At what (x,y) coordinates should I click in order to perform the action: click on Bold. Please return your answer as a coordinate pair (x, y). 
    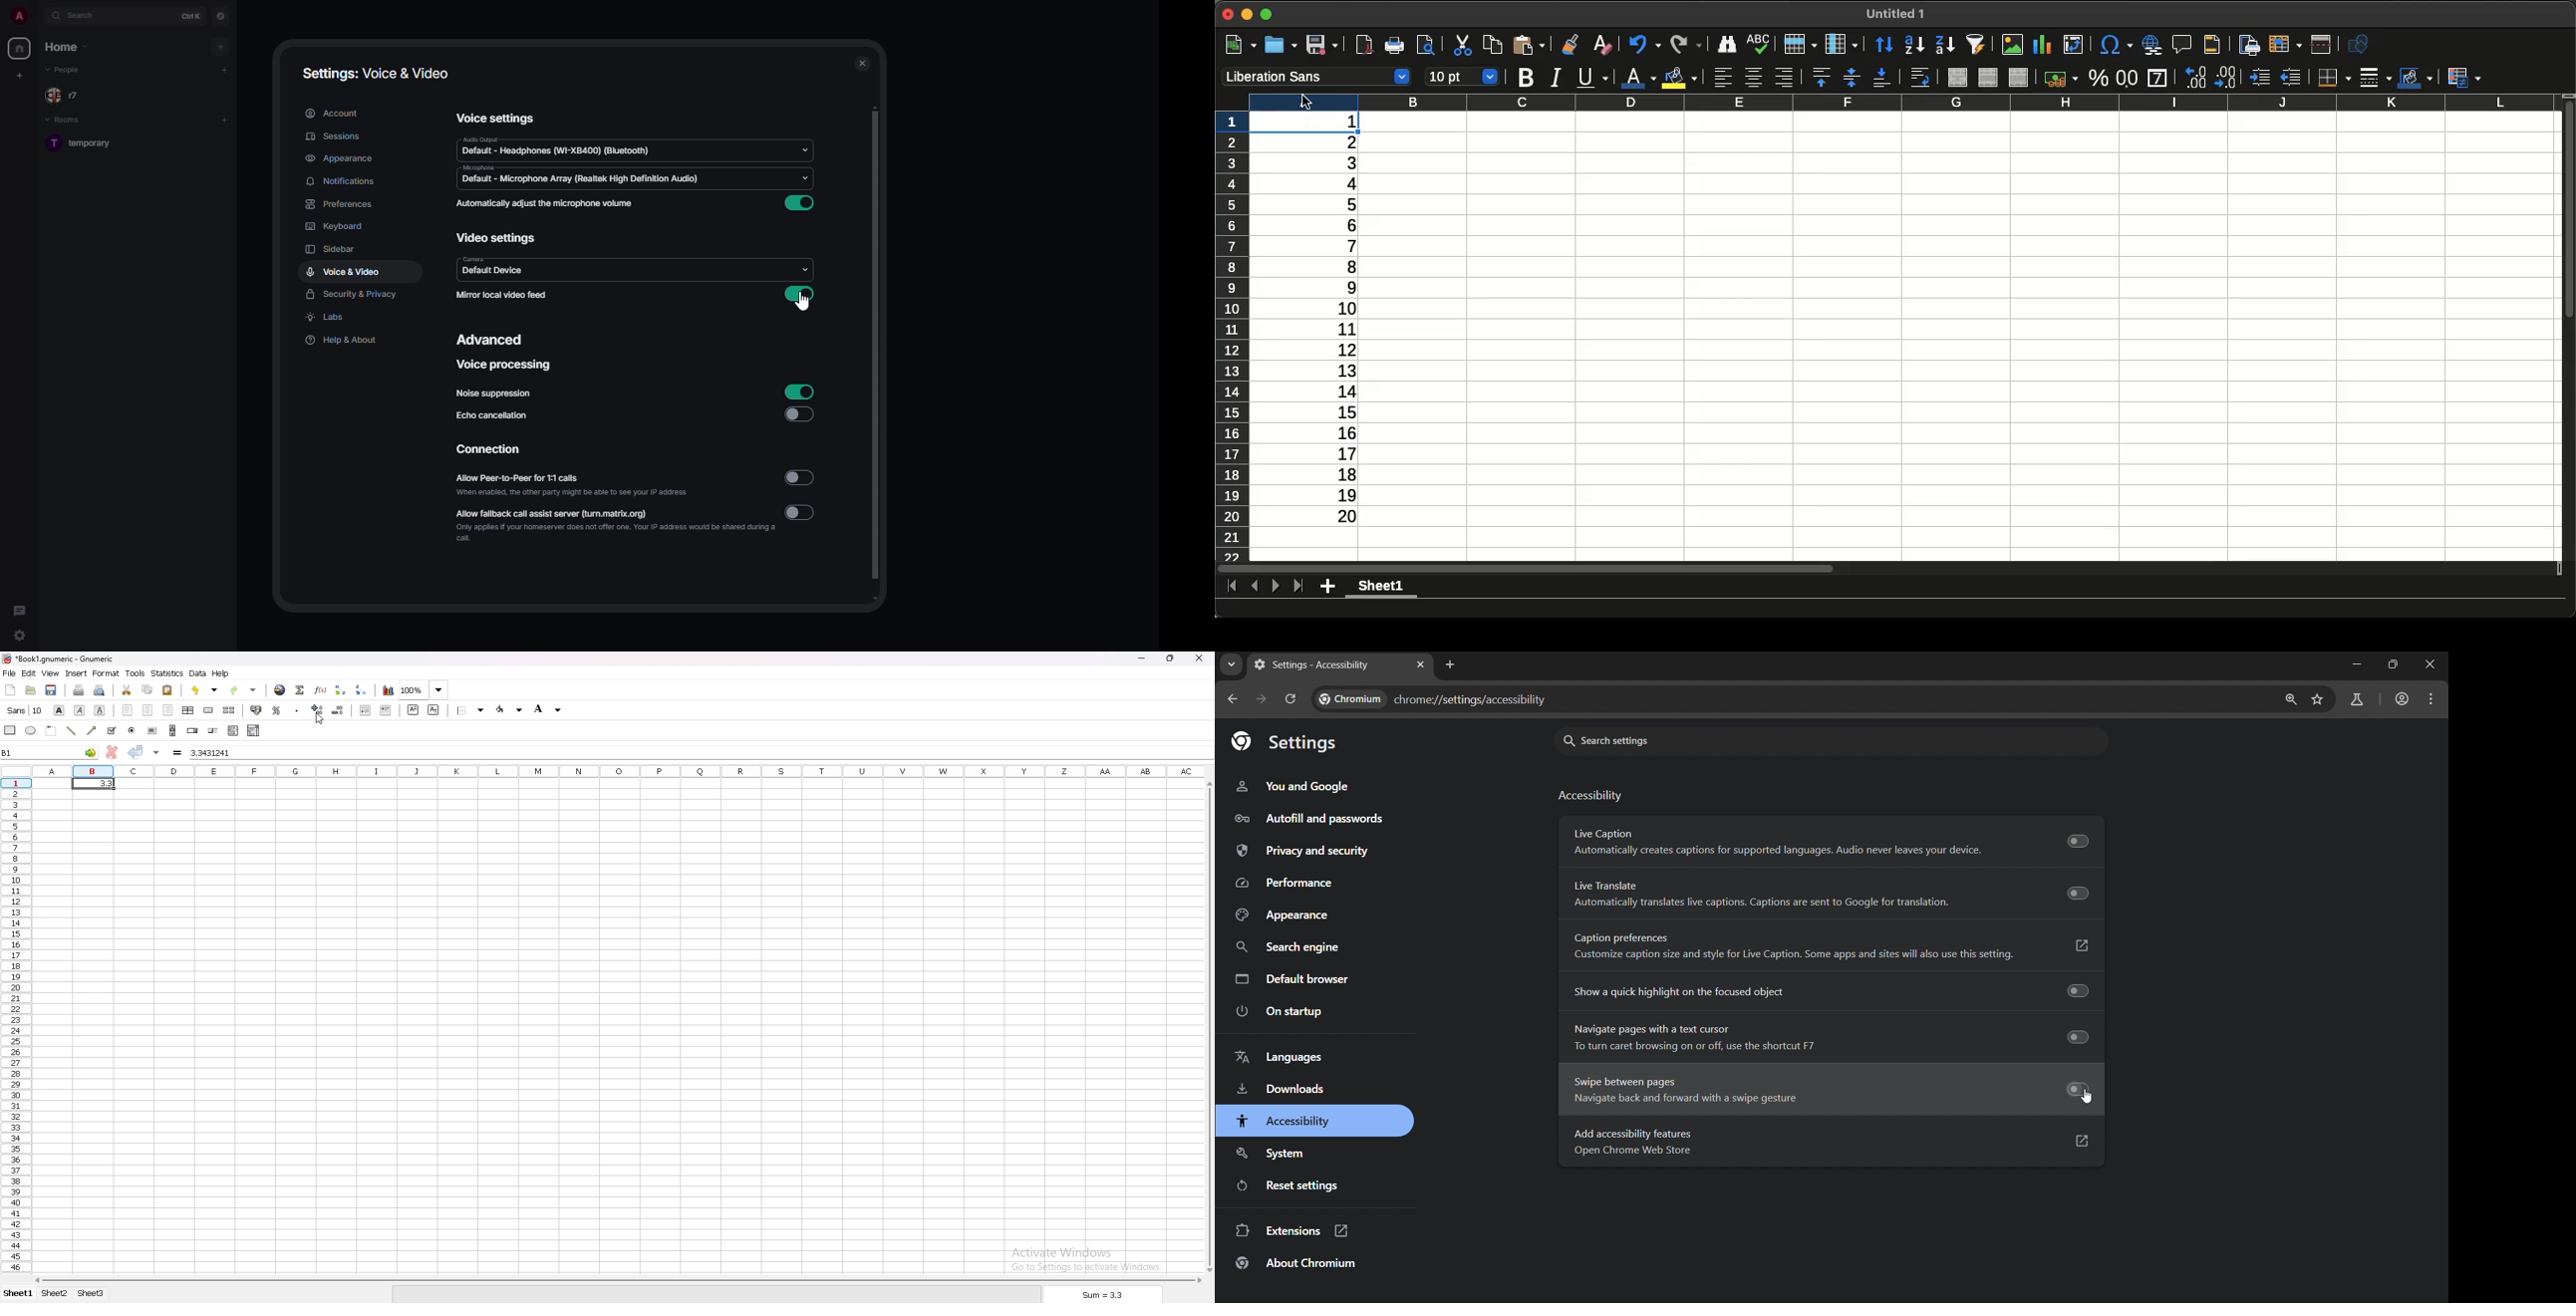
    Looking at the image, I should click on (1525, 78).